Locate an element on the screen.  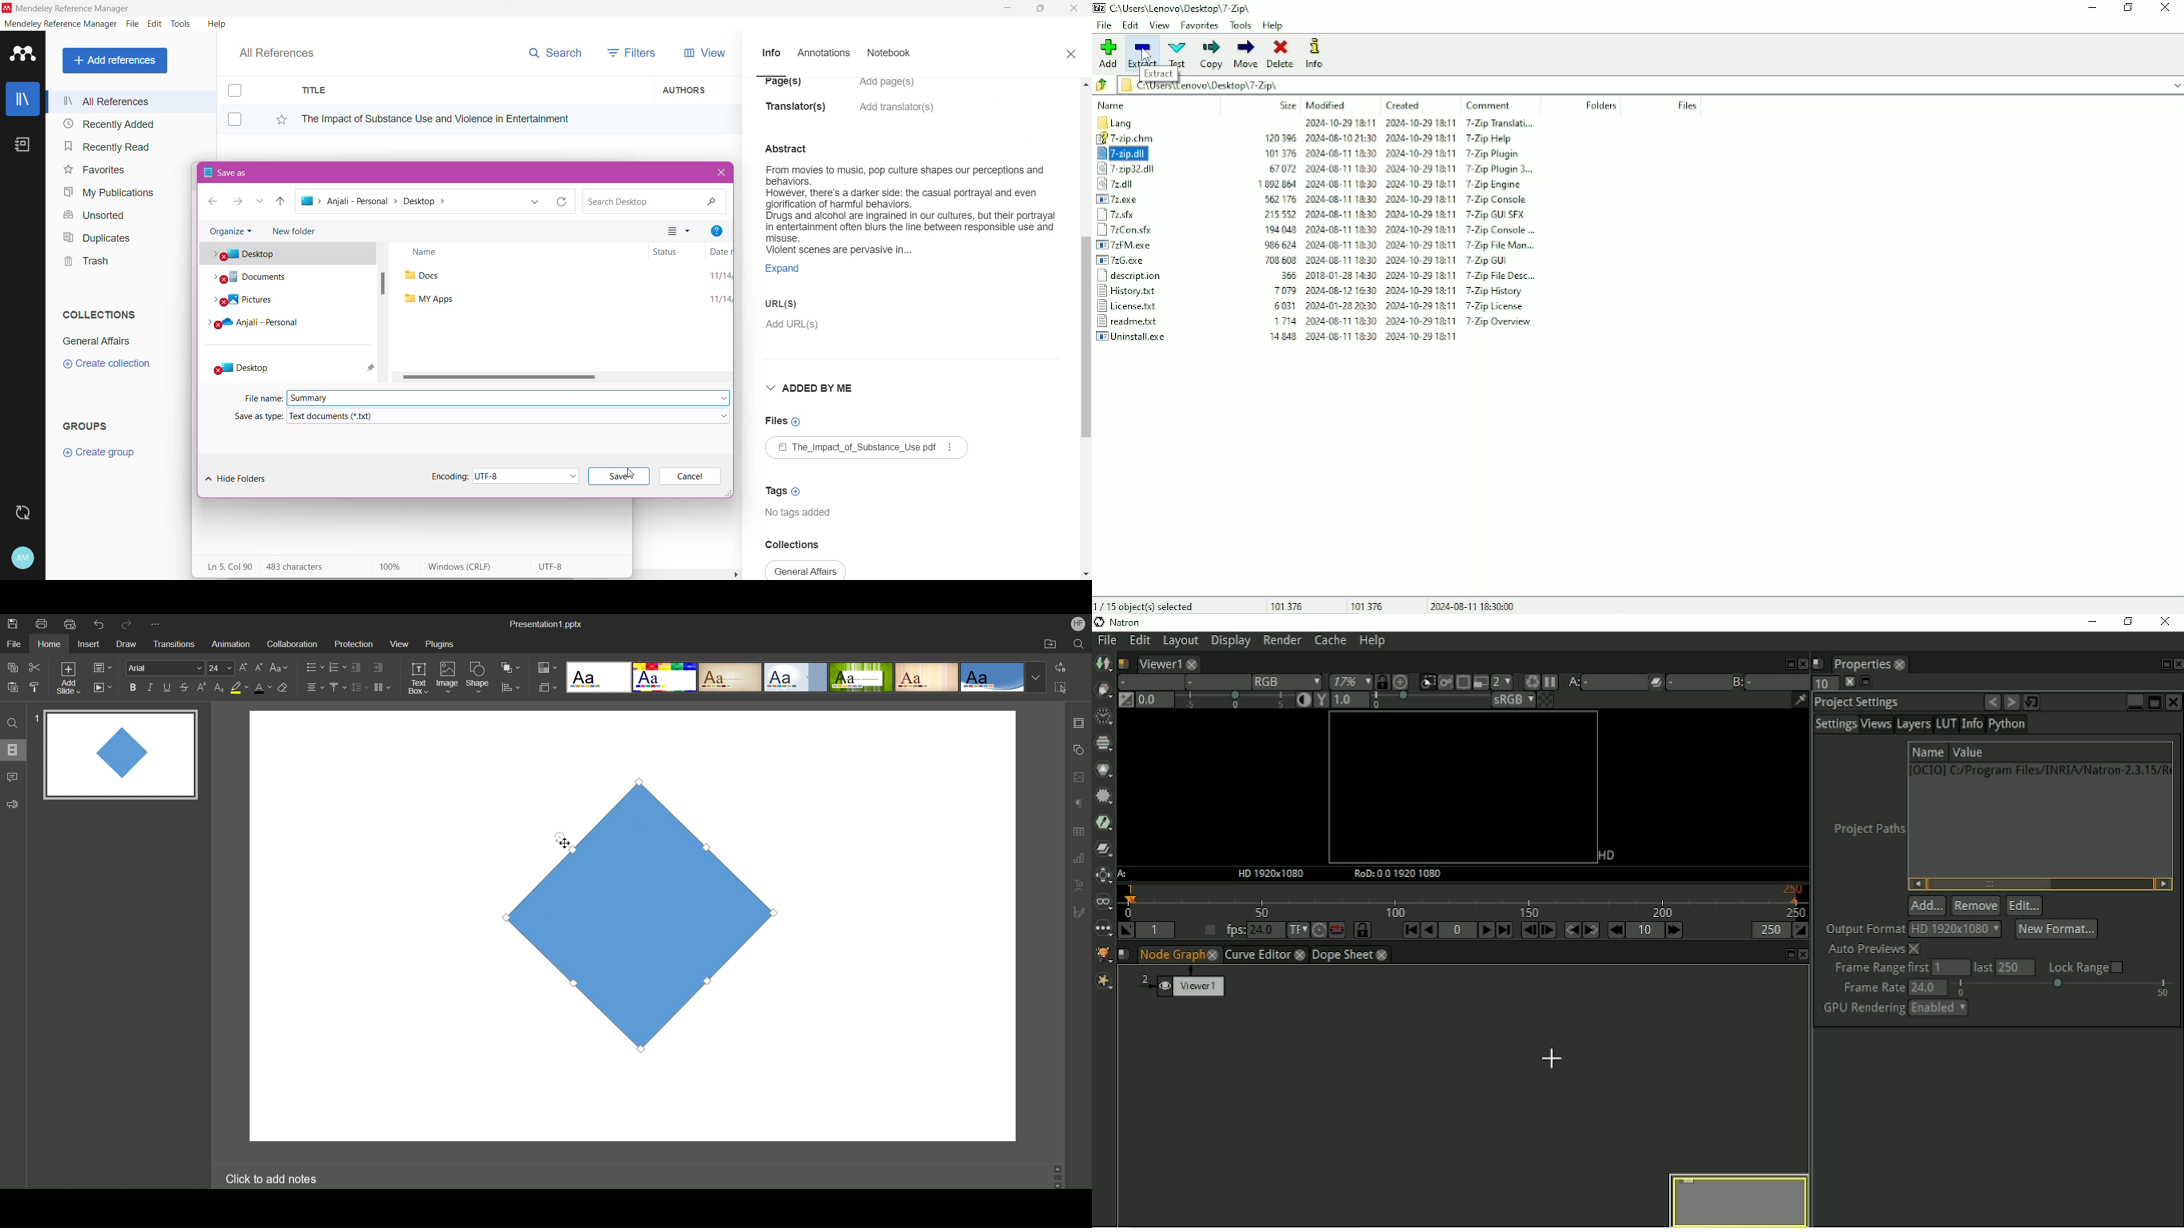
Copy is located at coordinates (1211, 54).